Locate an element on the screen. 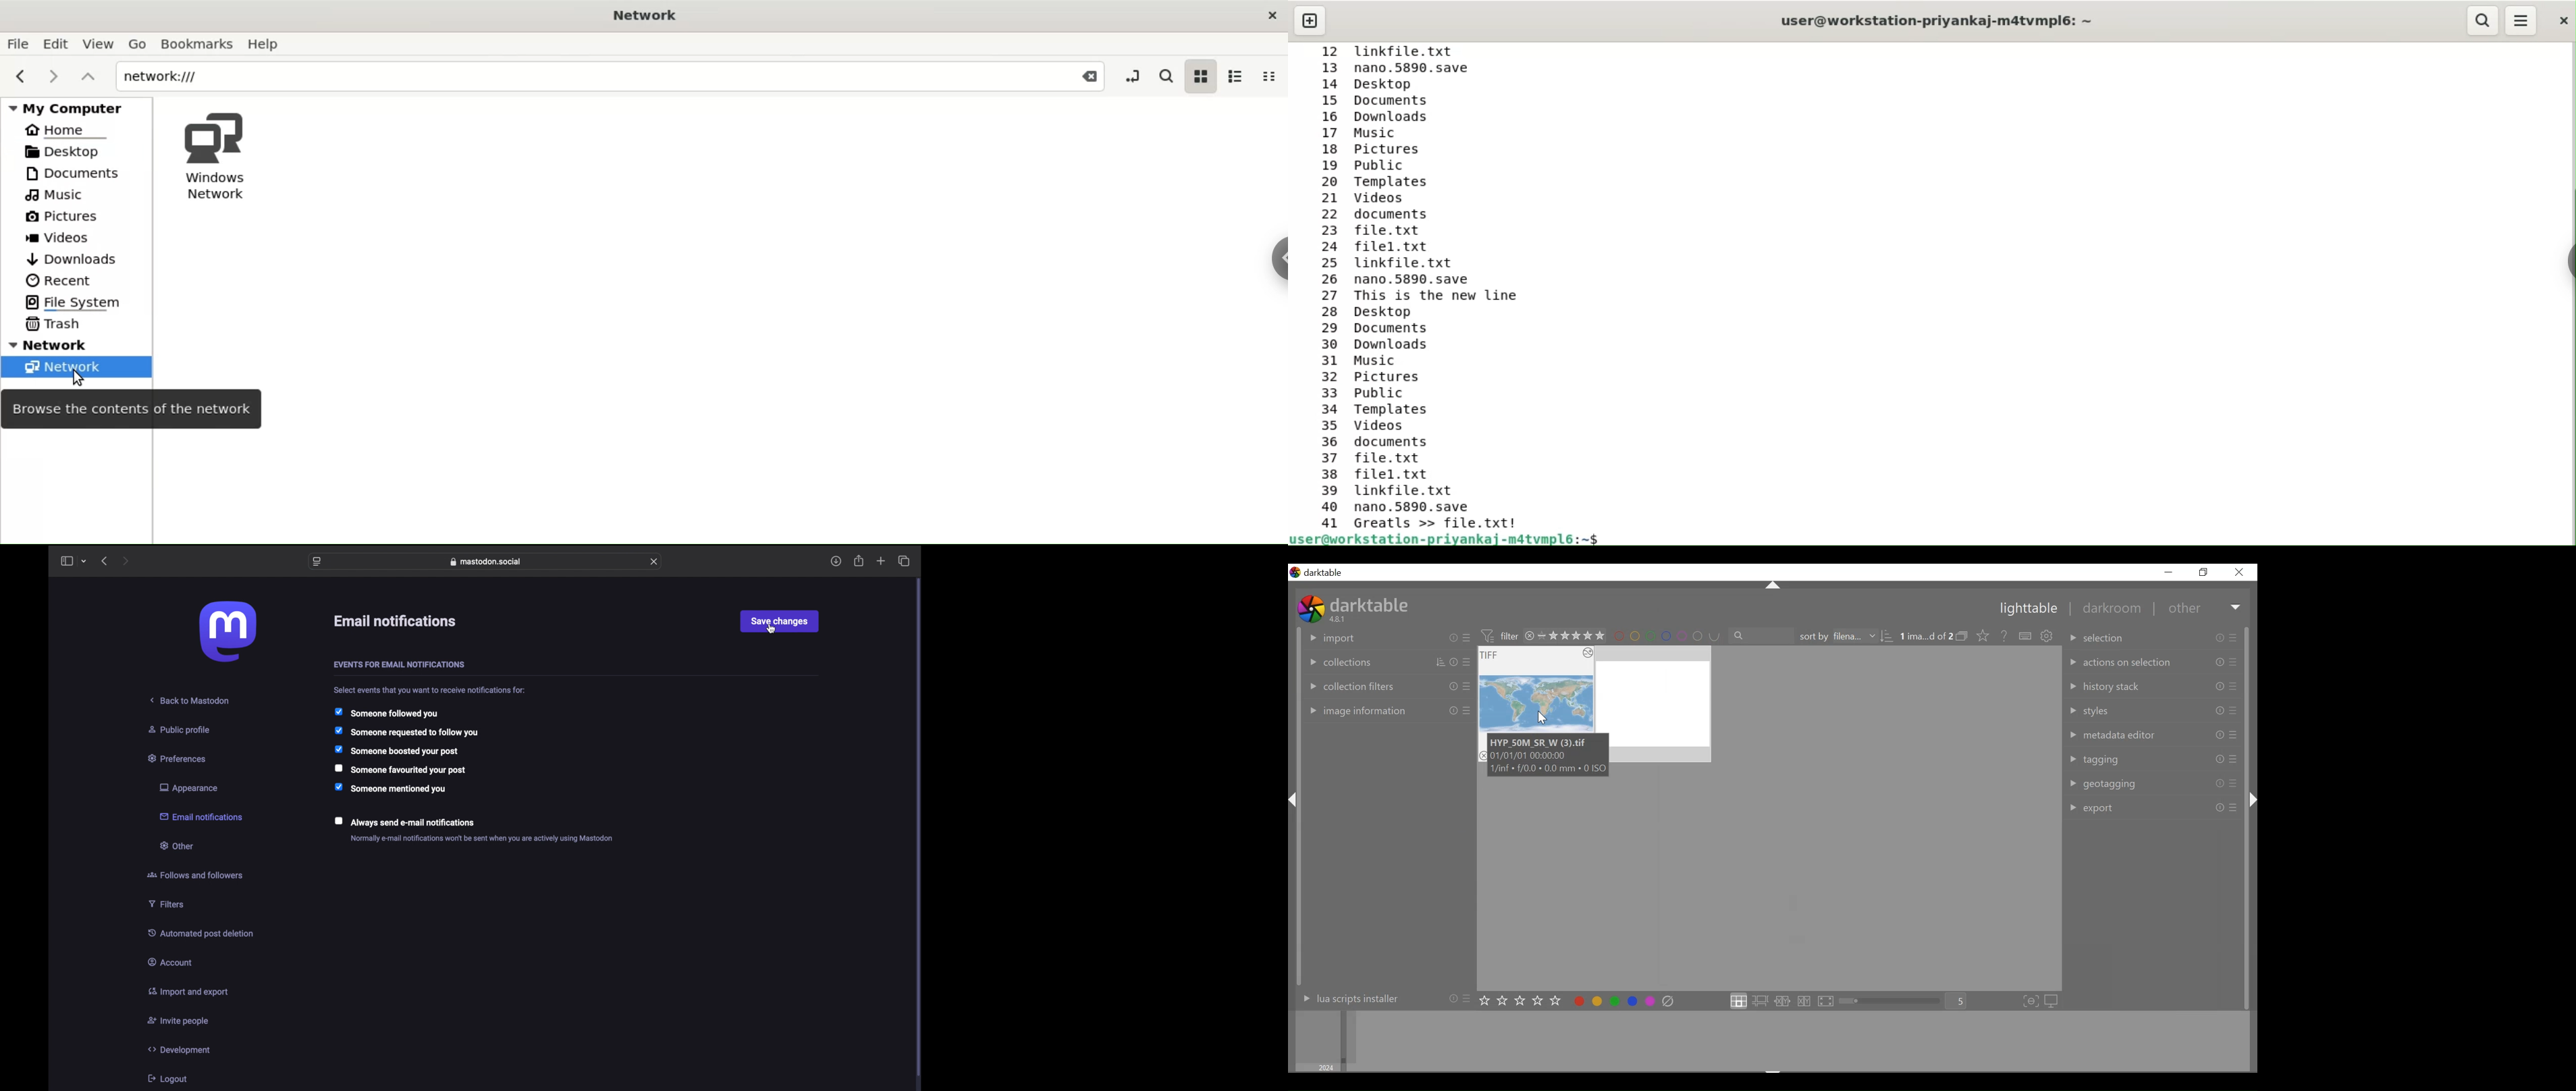 The height and width of the screenshot is (1092, 2576). Minimize is located at coordinates (2169, 572).